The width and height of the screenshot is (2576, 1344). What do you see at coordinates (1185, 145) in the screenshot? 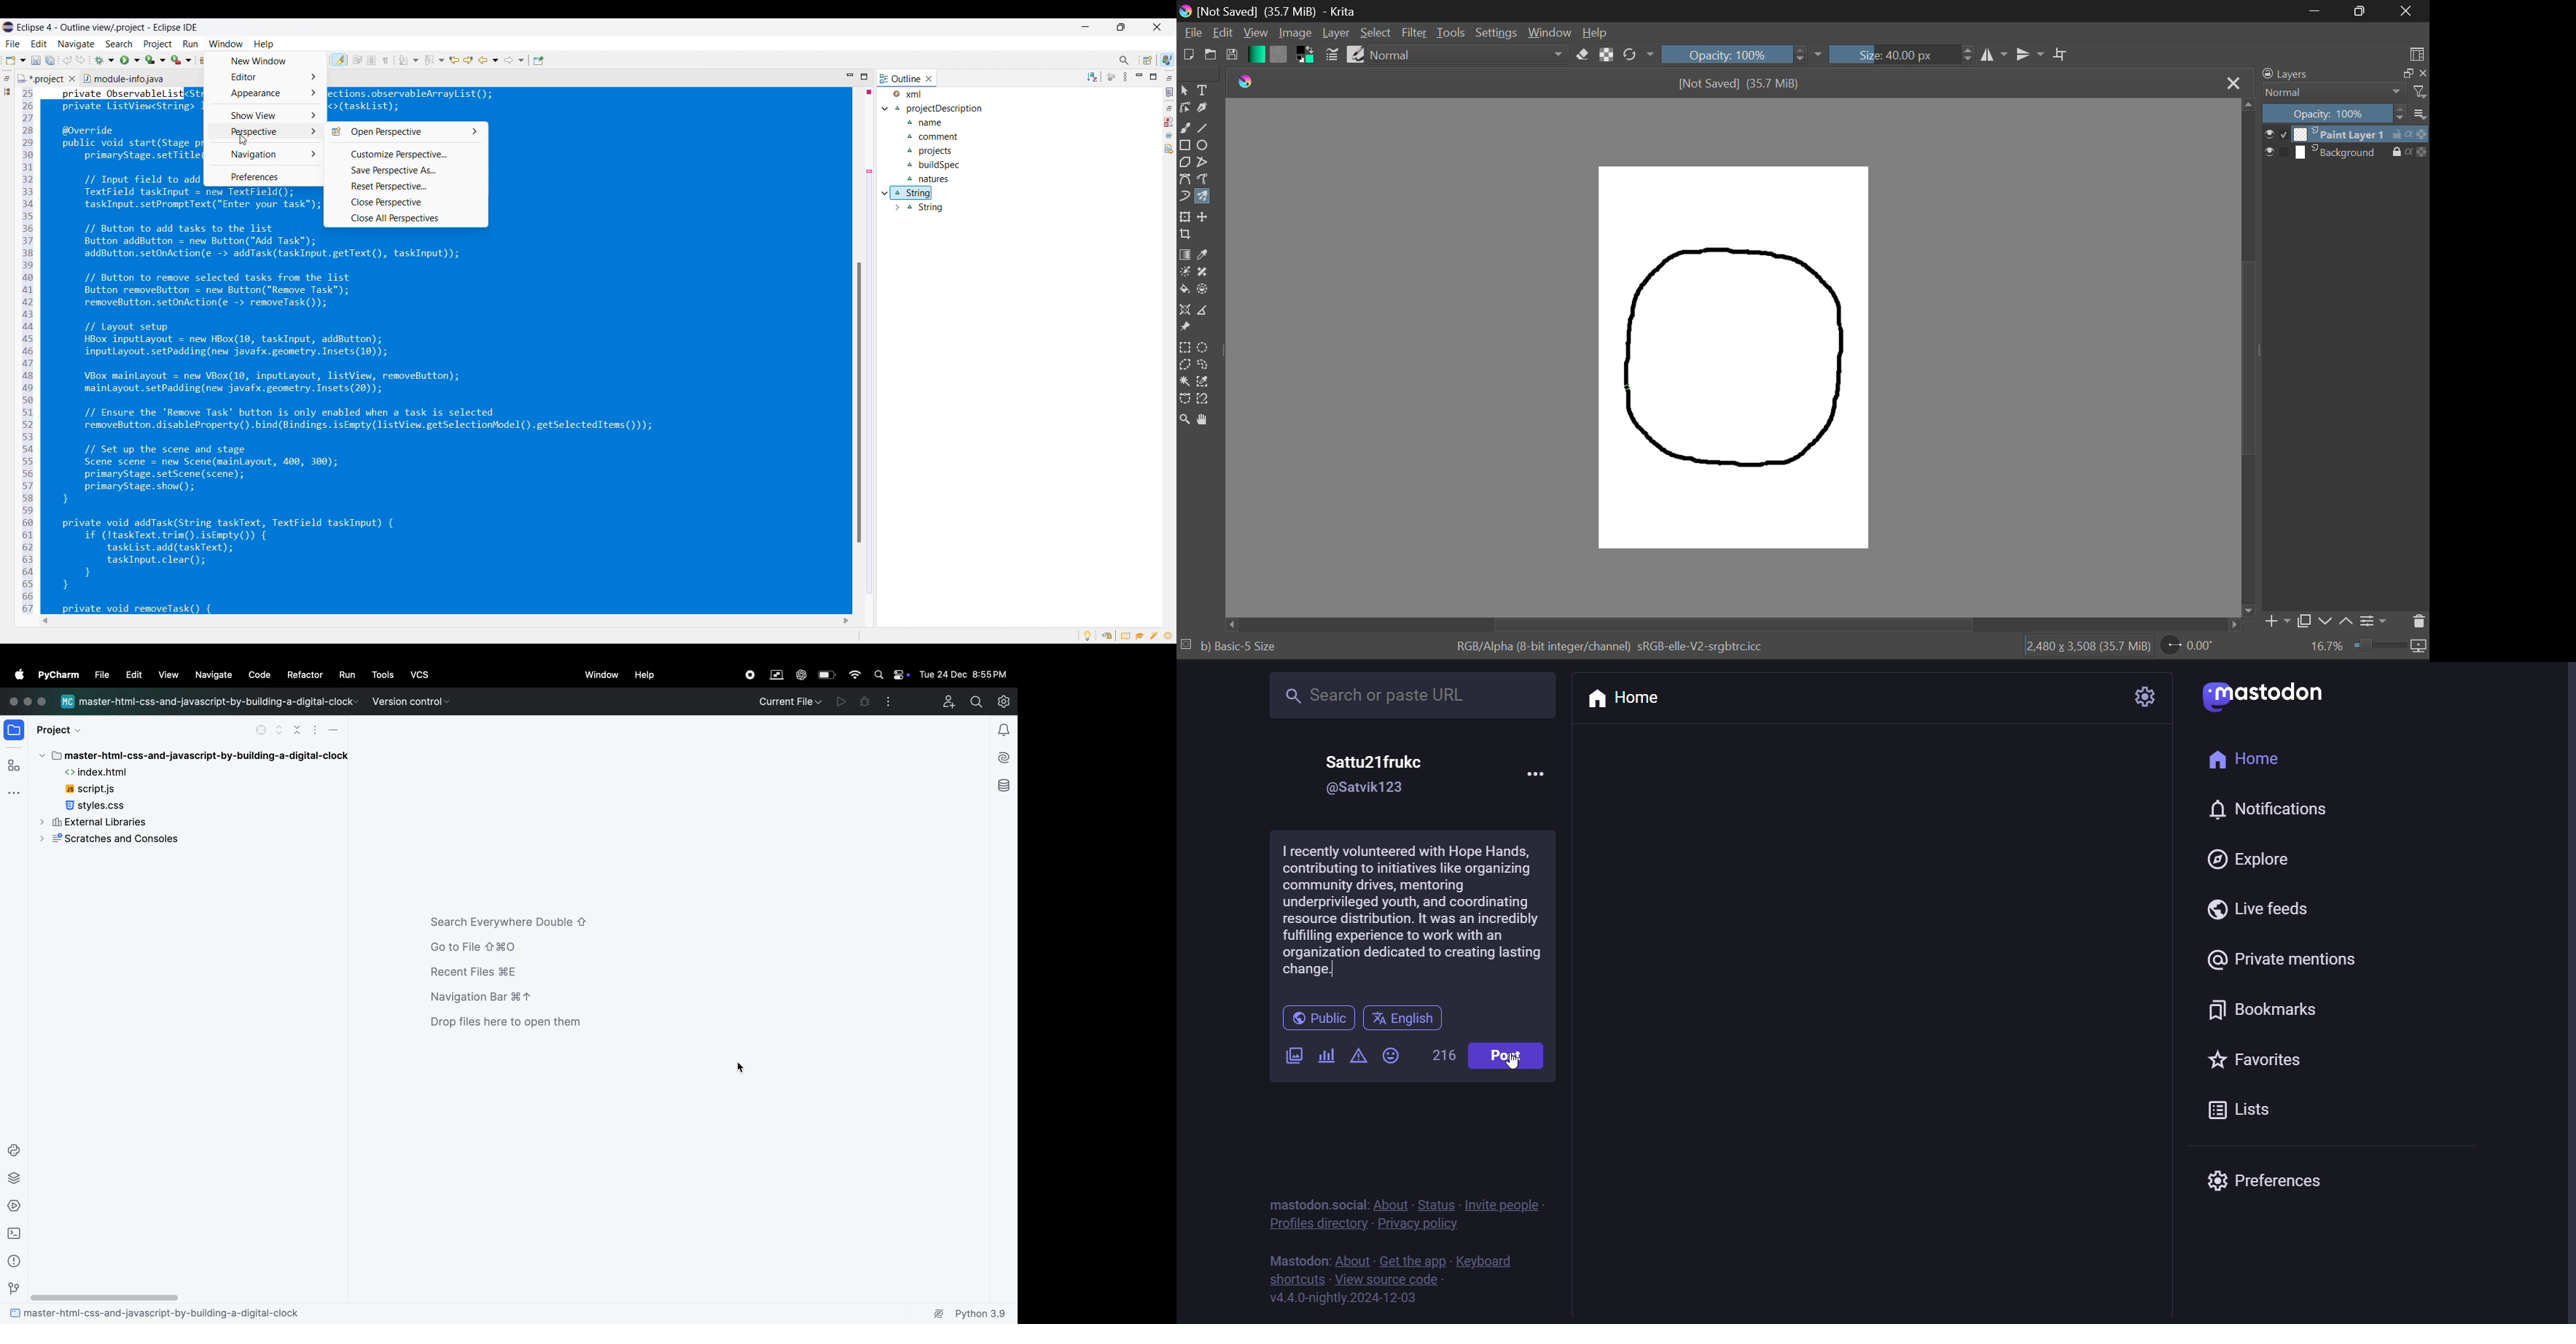
I see `Rectangles` at bounding box center [1185, 145].